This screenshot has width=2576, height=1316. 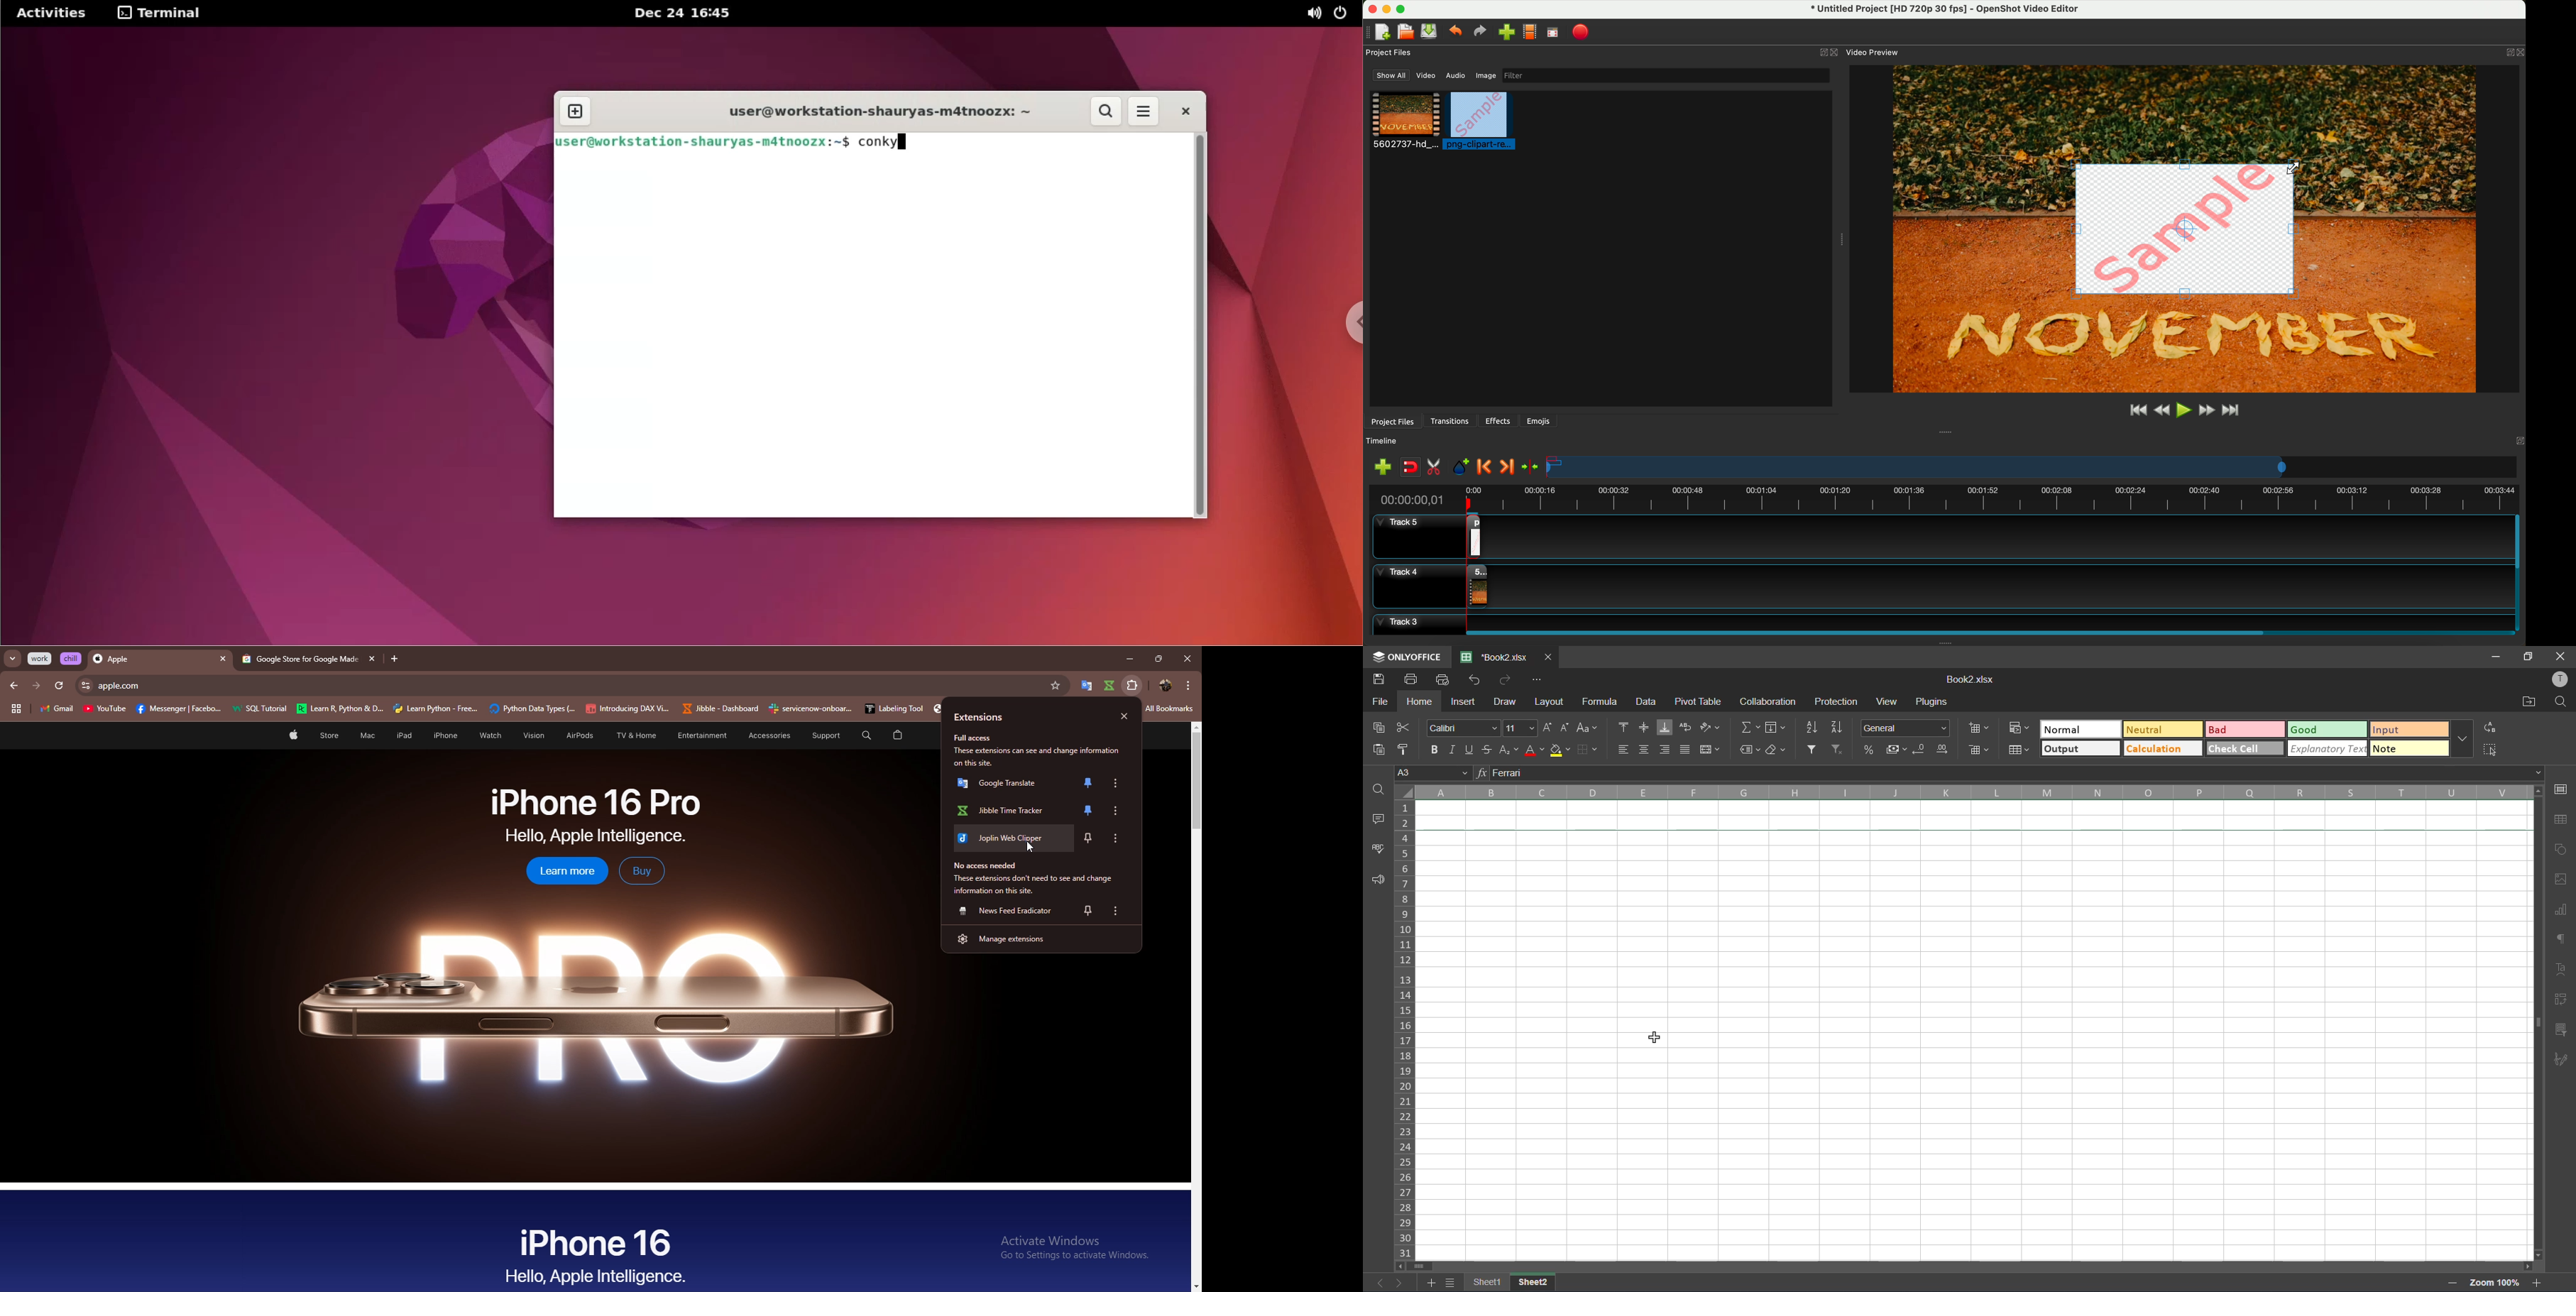 What do you see at coordinates (821, 736) in the screenshot?
I see `Support` at bounding box center [821, 736].